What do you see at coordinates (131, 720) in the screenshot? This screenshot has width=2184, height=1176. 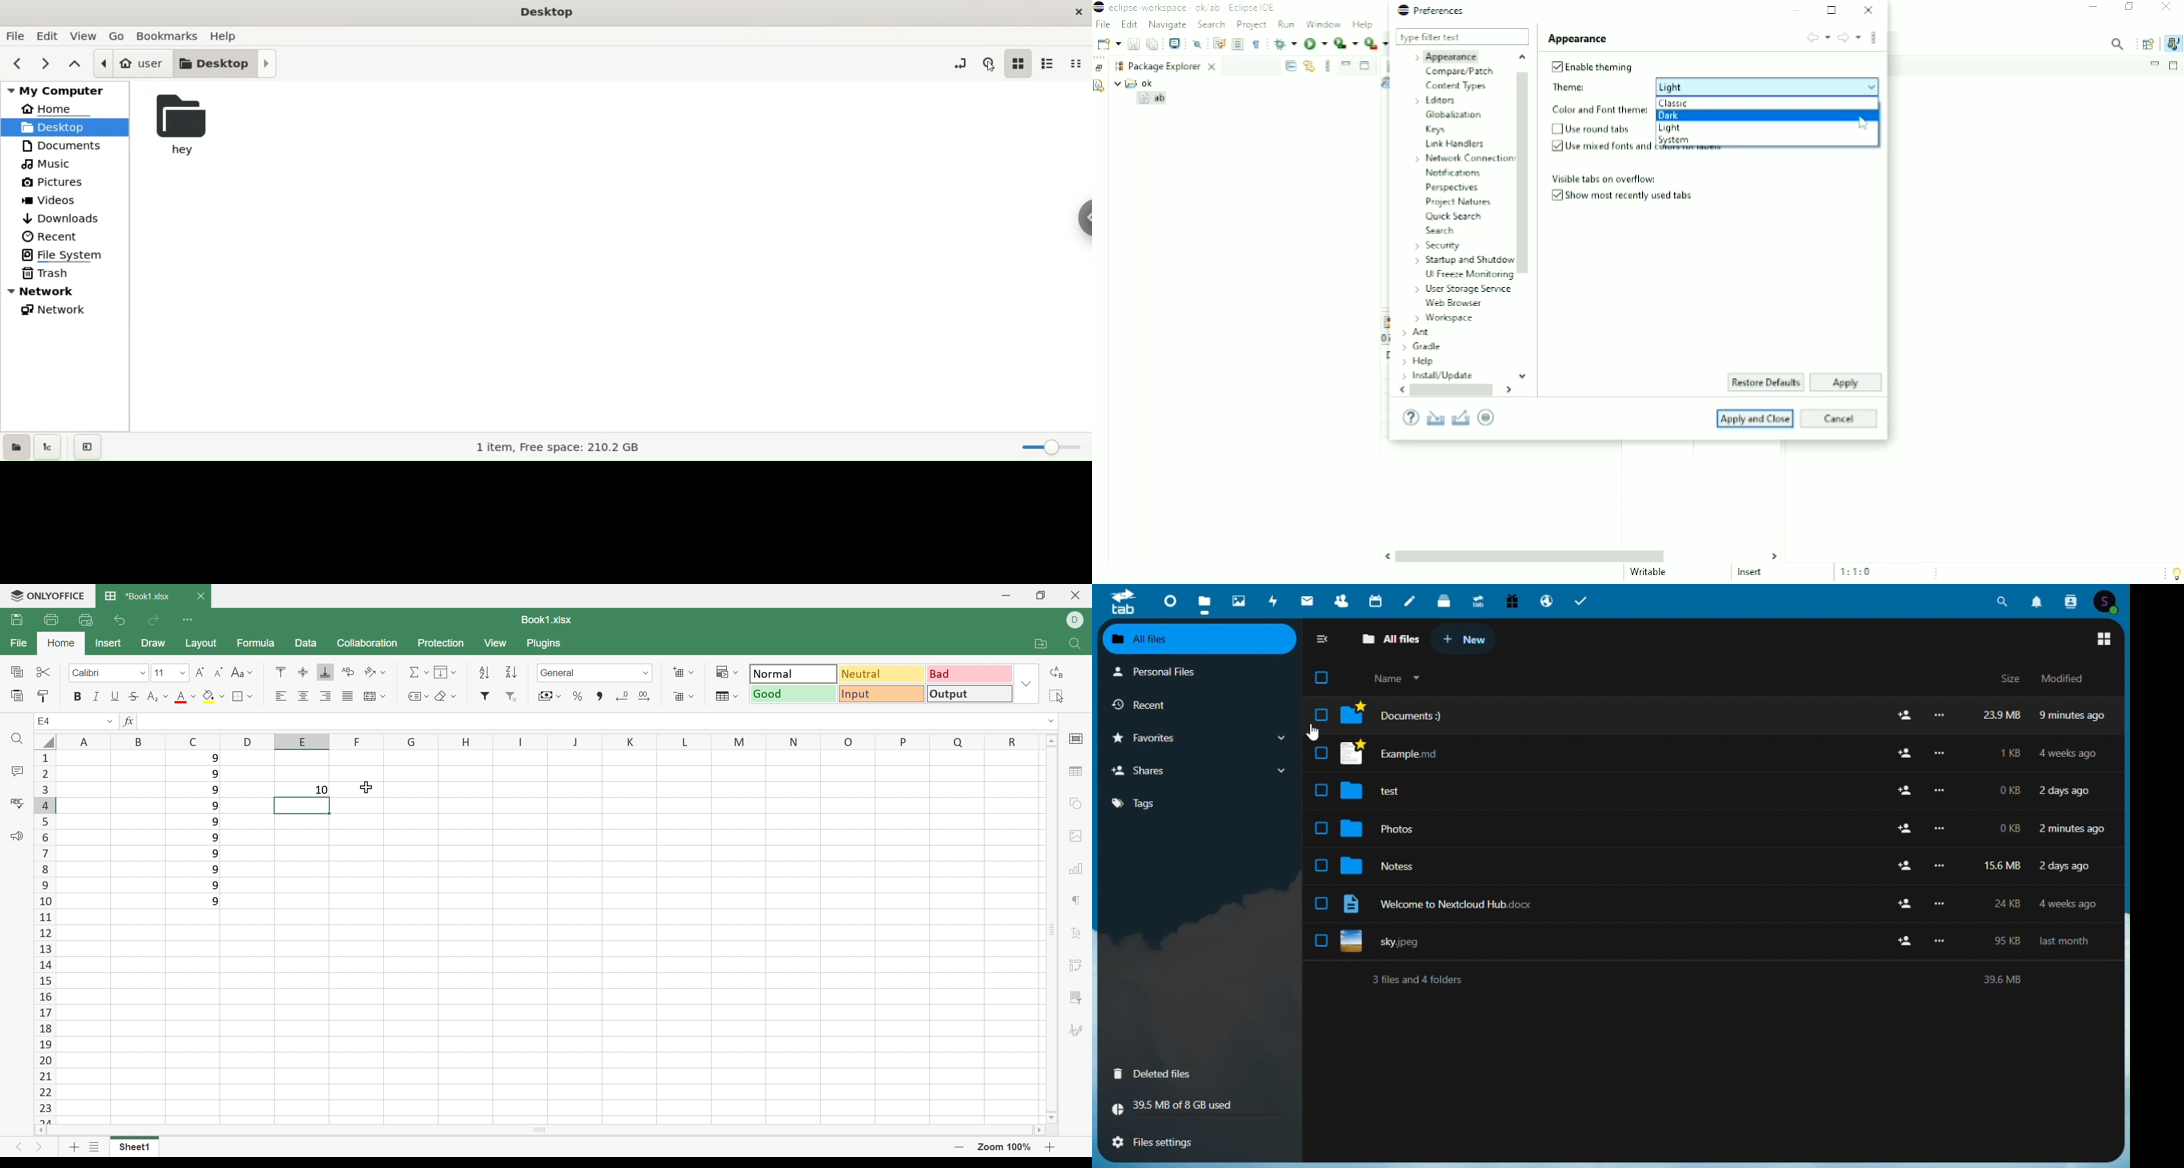 I see `fx` at bounding box center [131, 720].